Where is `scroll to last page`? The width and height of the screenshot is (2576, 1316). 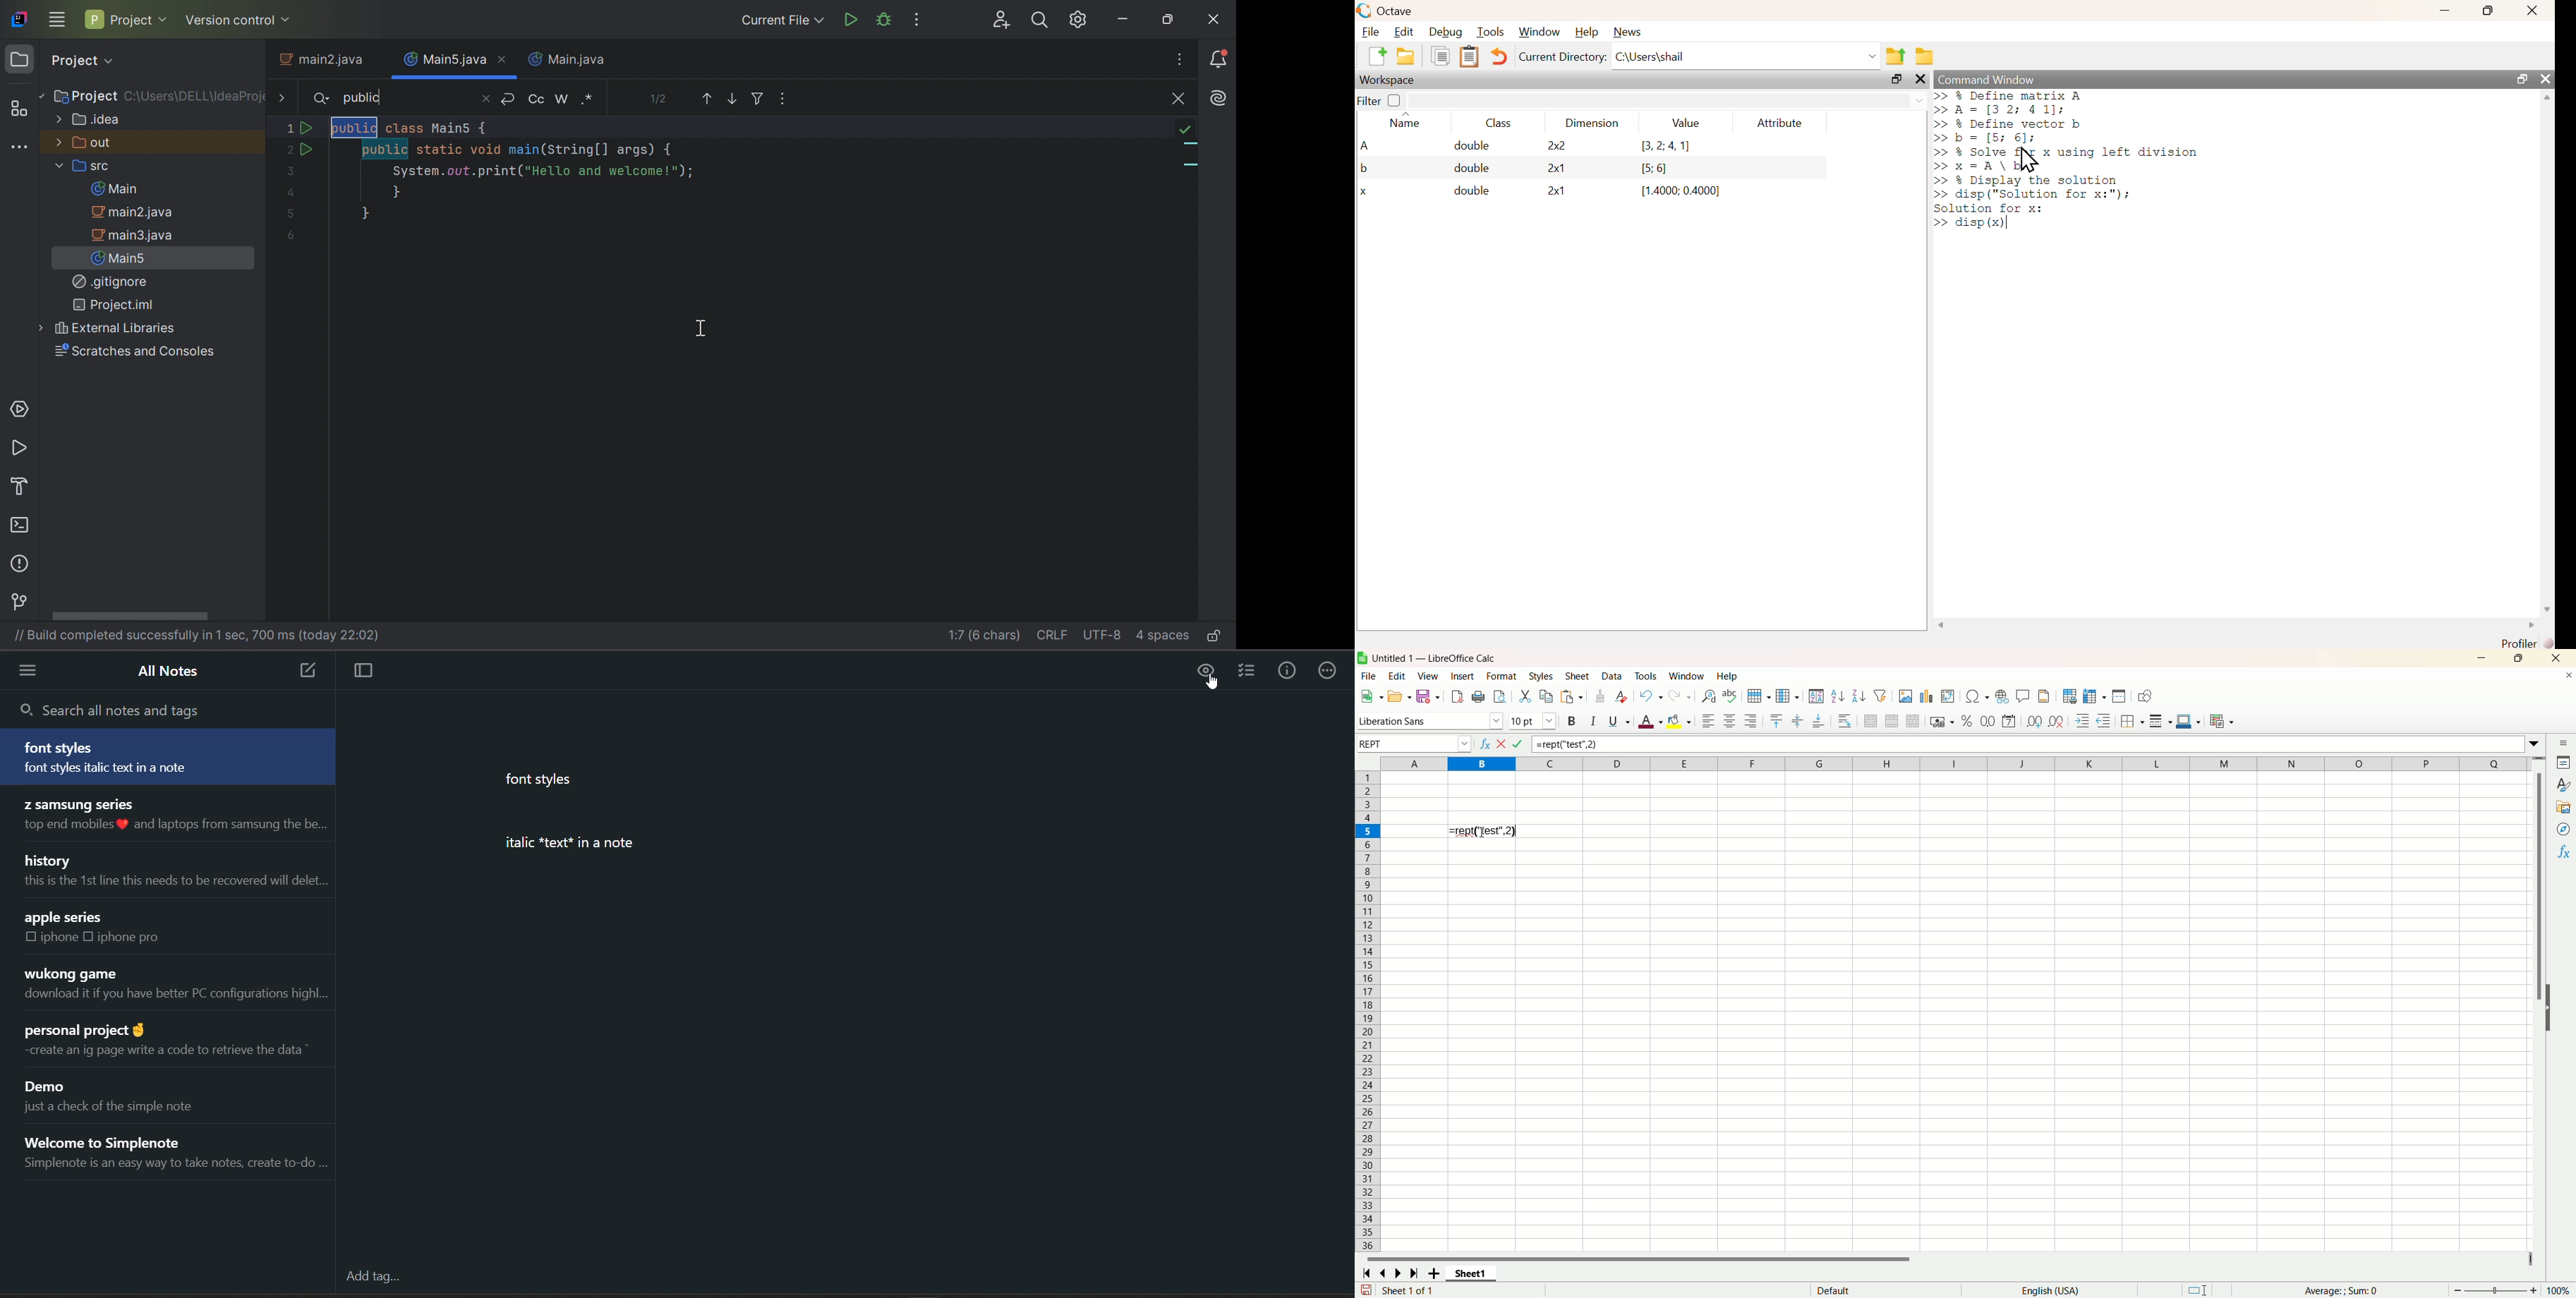
scroll to last page is located at coordinates (1414, 1273).